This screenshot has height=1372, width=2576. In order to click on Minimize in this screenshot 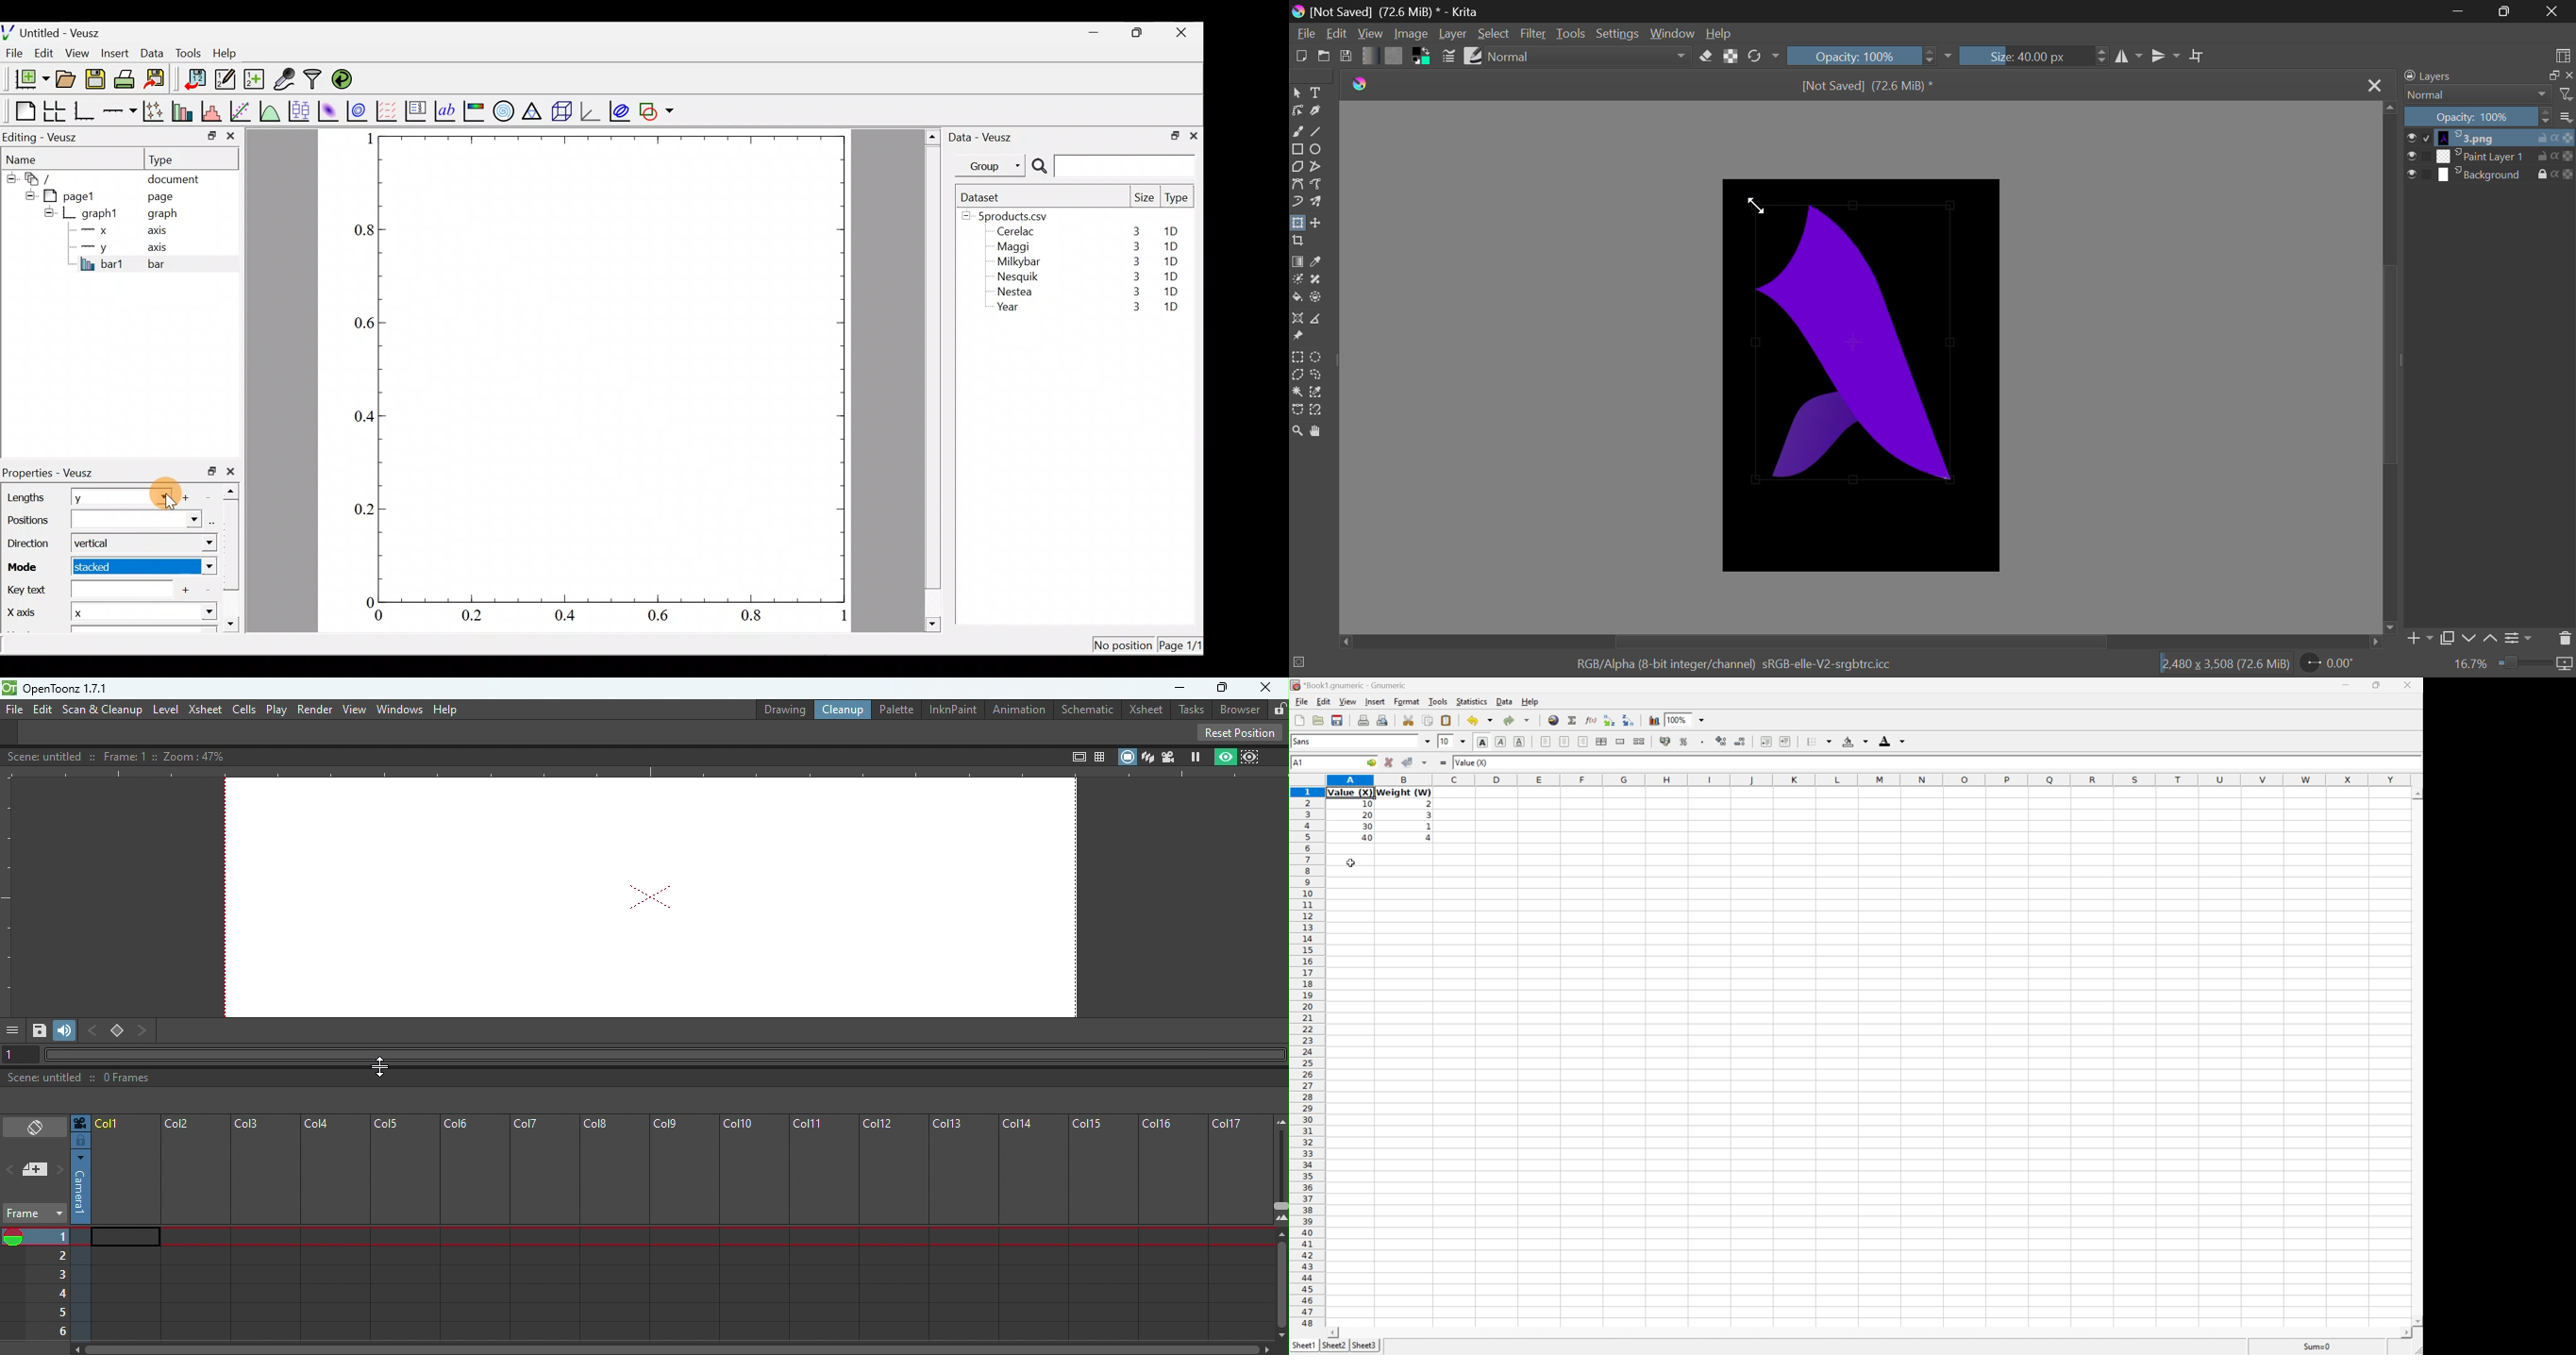, I will do `click(2507, 11)`.